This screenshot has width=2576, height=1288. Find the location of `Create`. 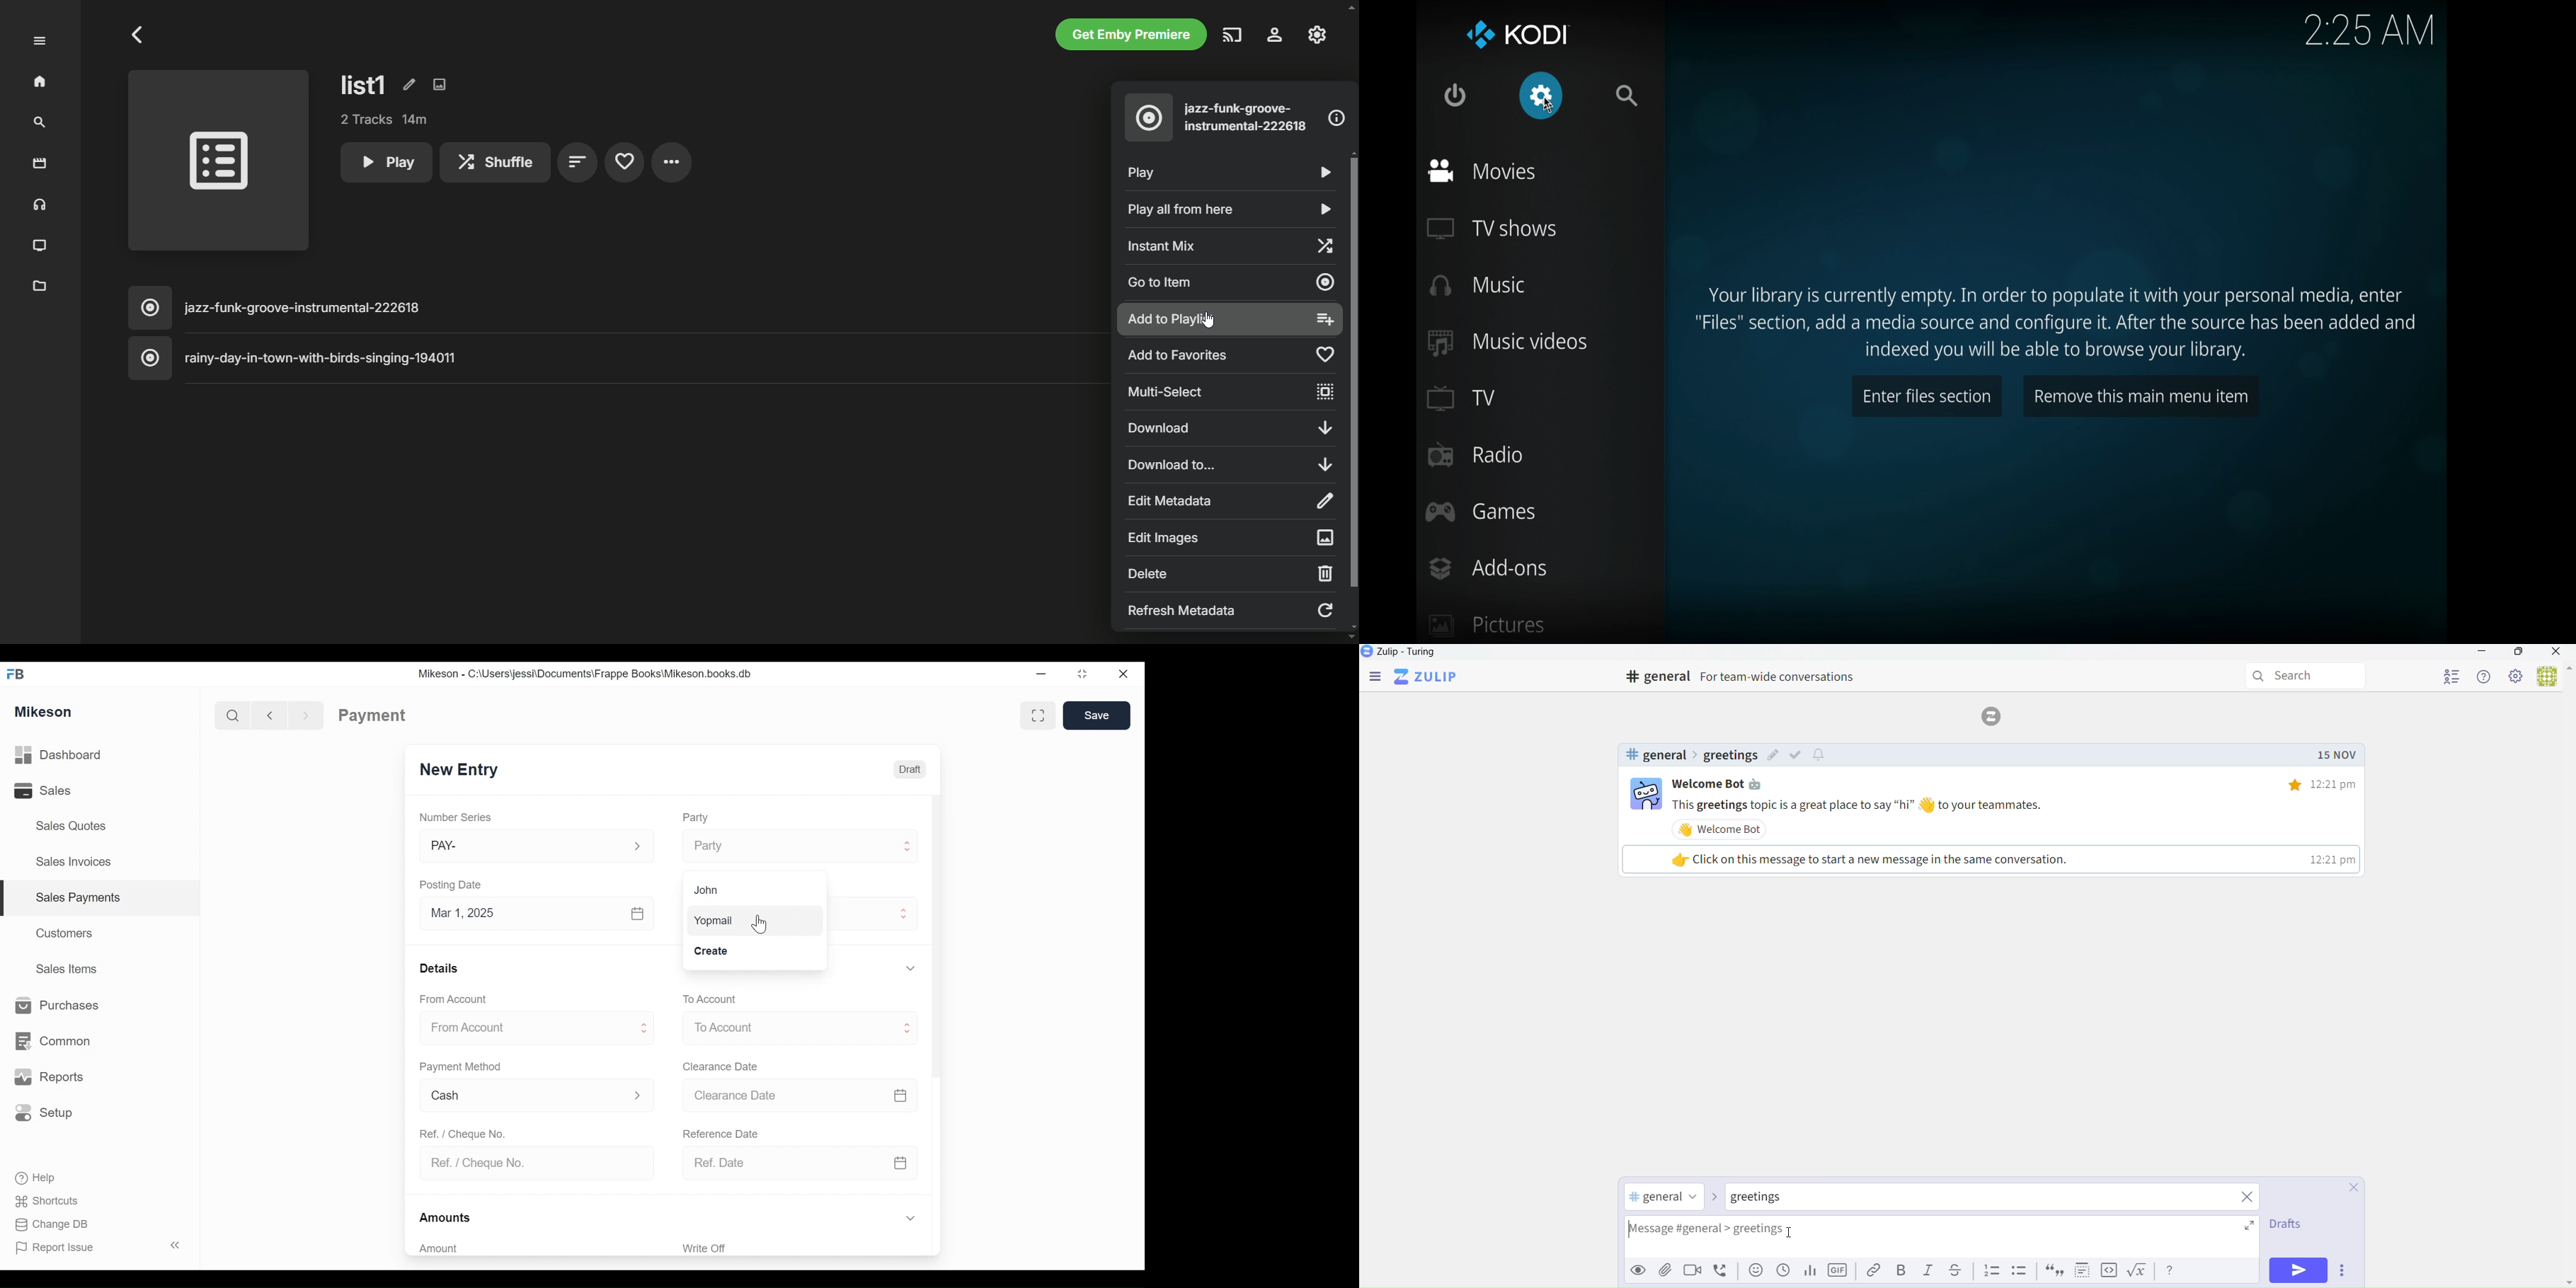

Create is located at coordinates (714, 950).